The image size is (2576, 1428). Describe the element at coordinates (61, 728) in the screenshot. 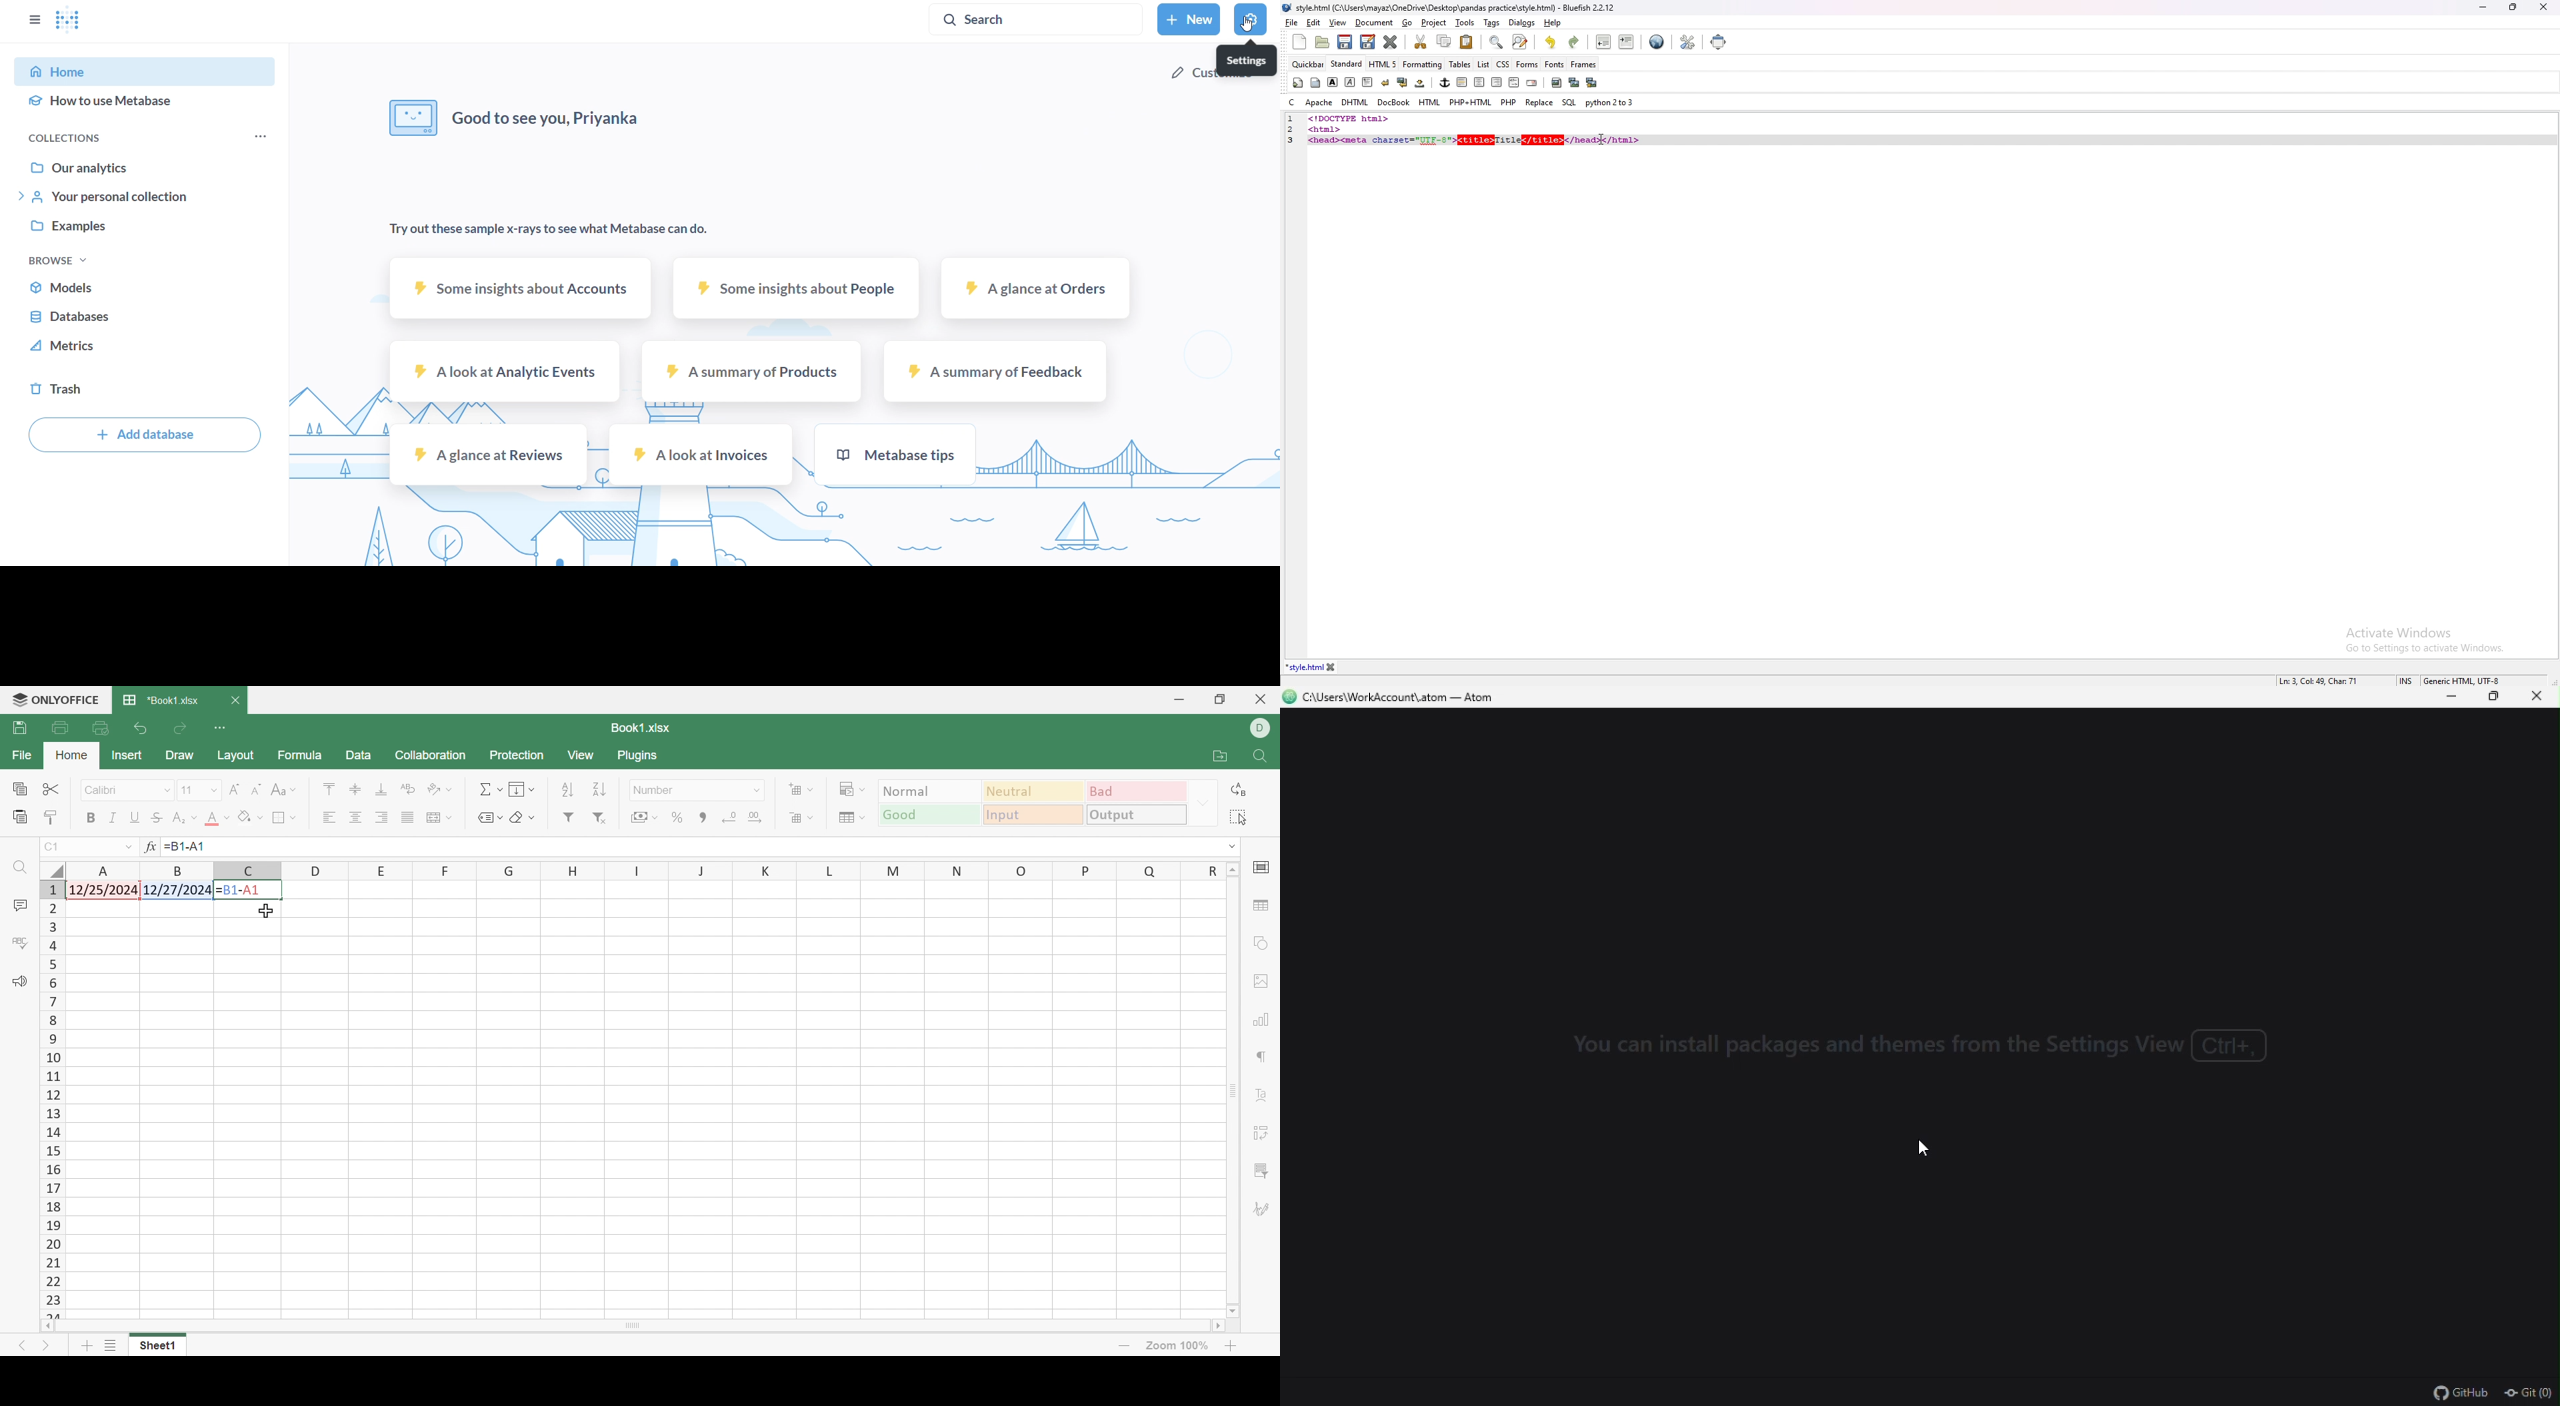

I see `Print` at that location.